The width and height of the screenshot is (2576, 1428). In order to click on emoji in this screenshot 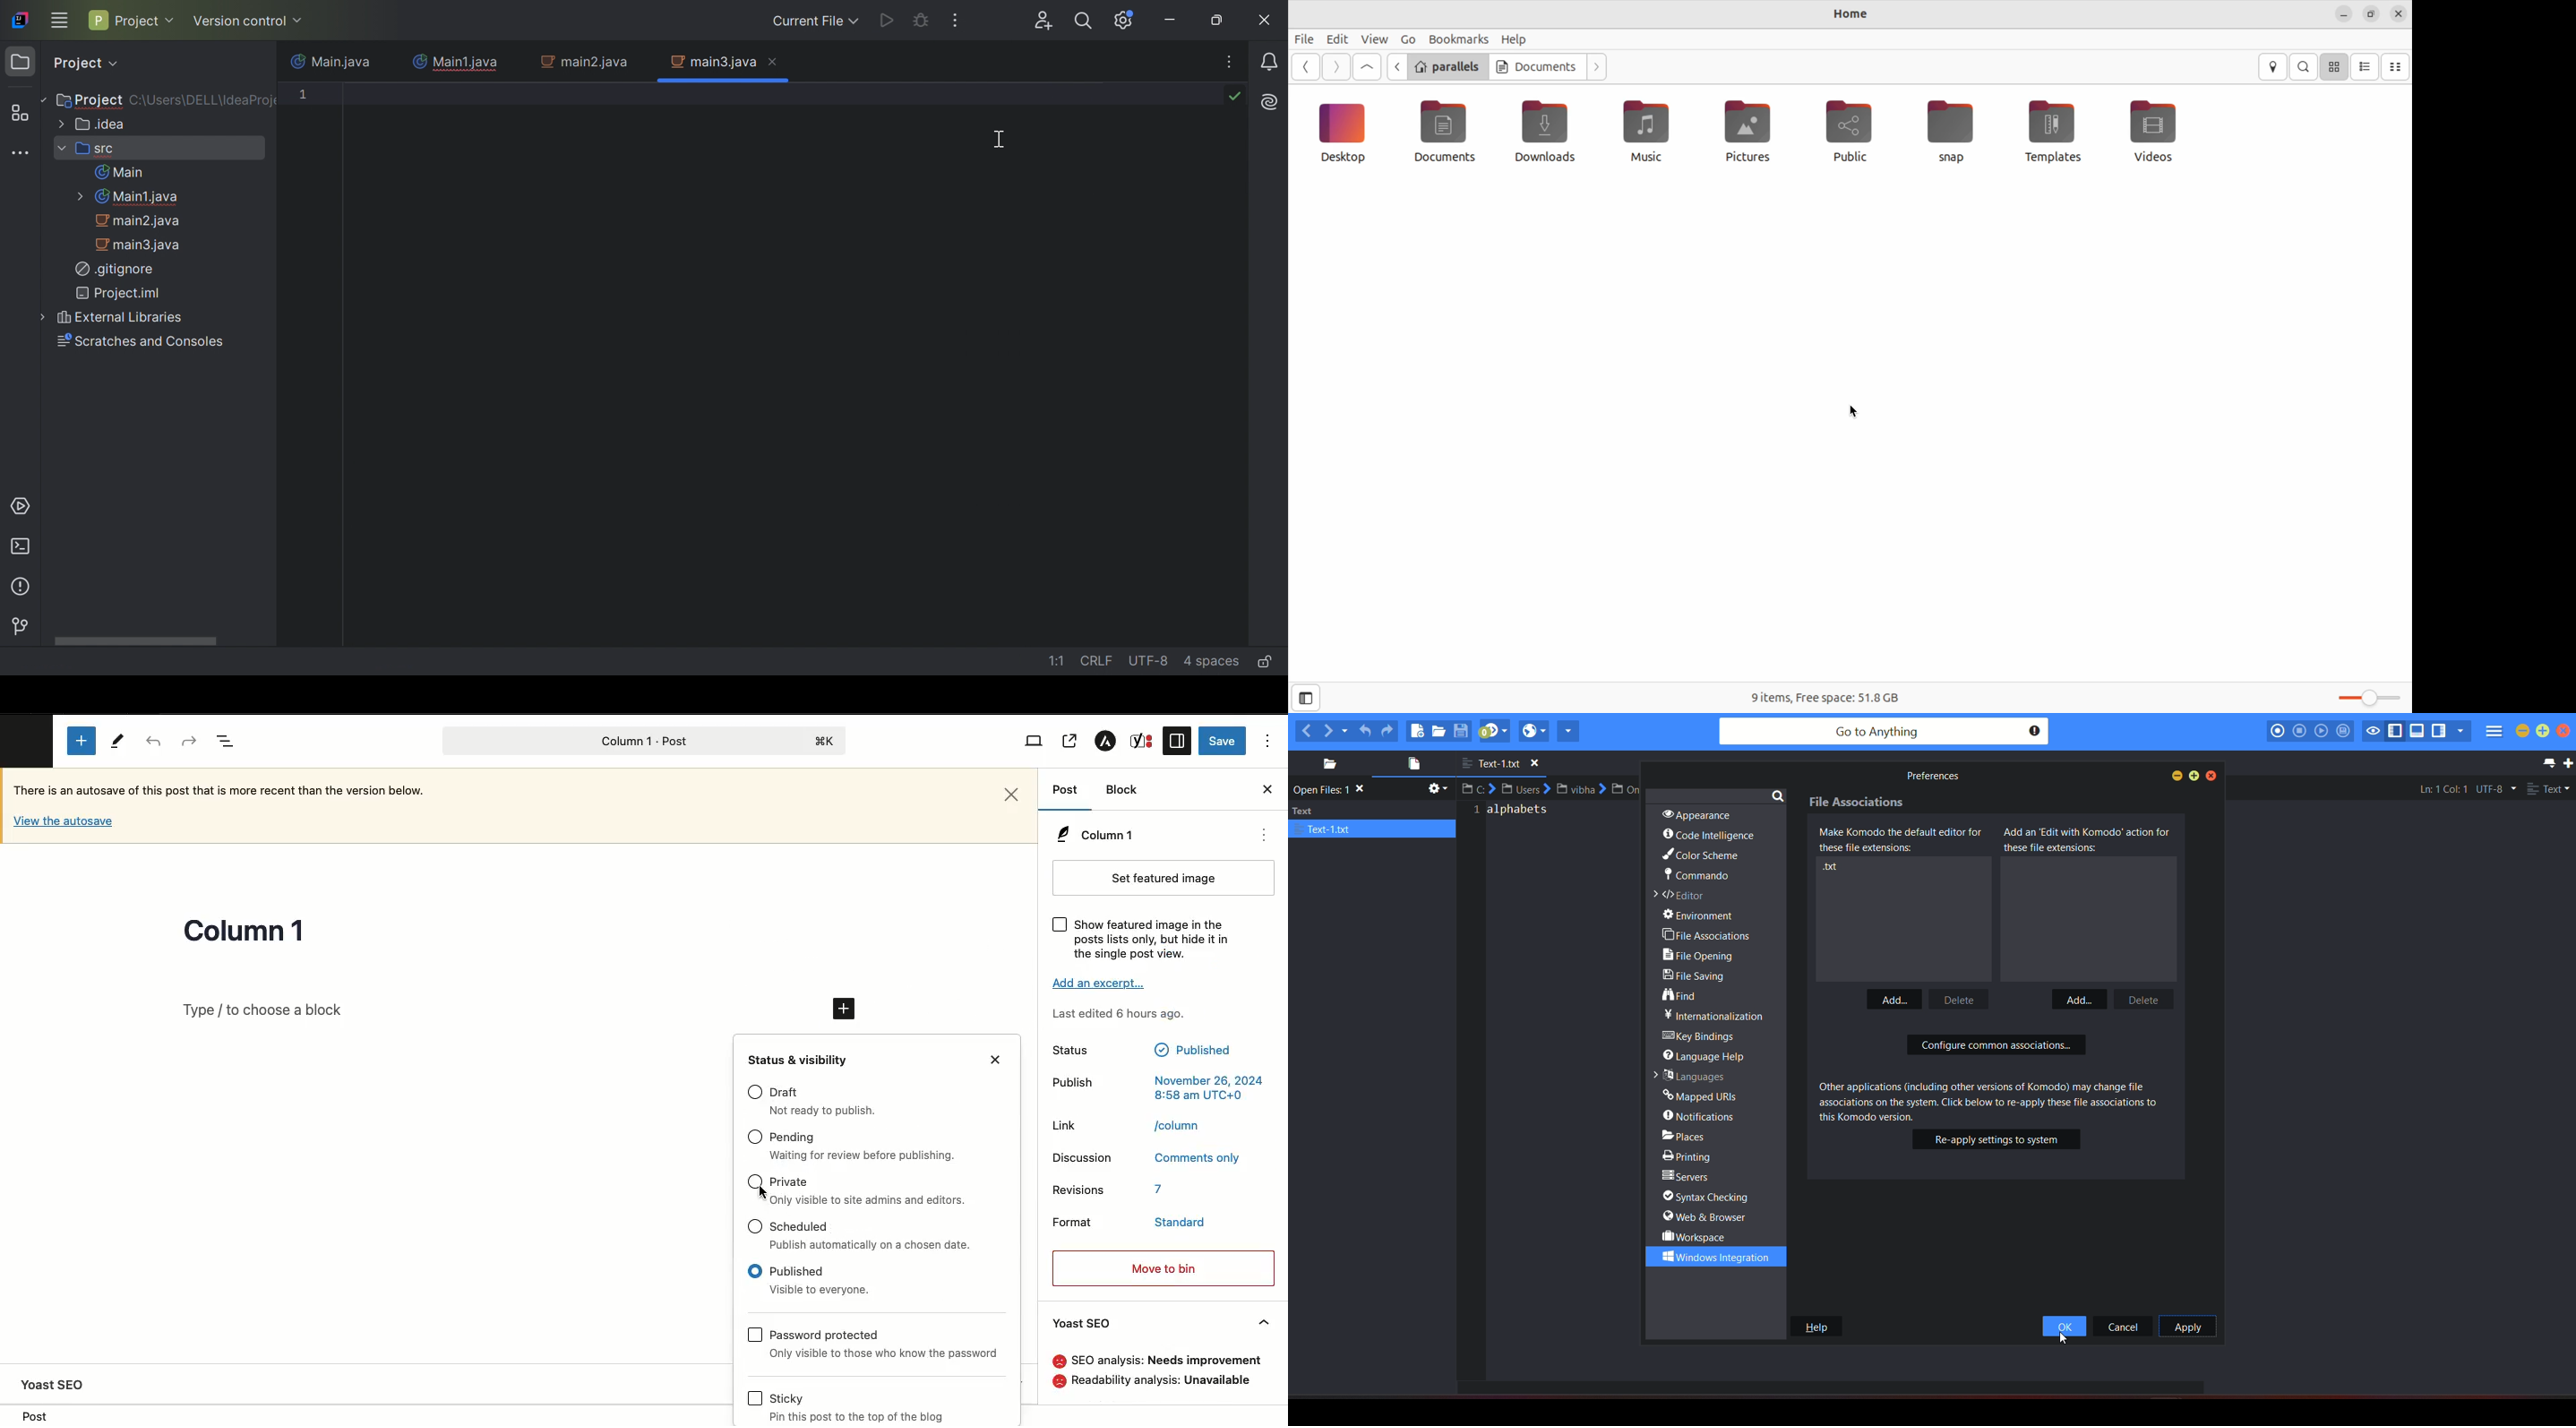, I will do `click(1058, 1362)`.